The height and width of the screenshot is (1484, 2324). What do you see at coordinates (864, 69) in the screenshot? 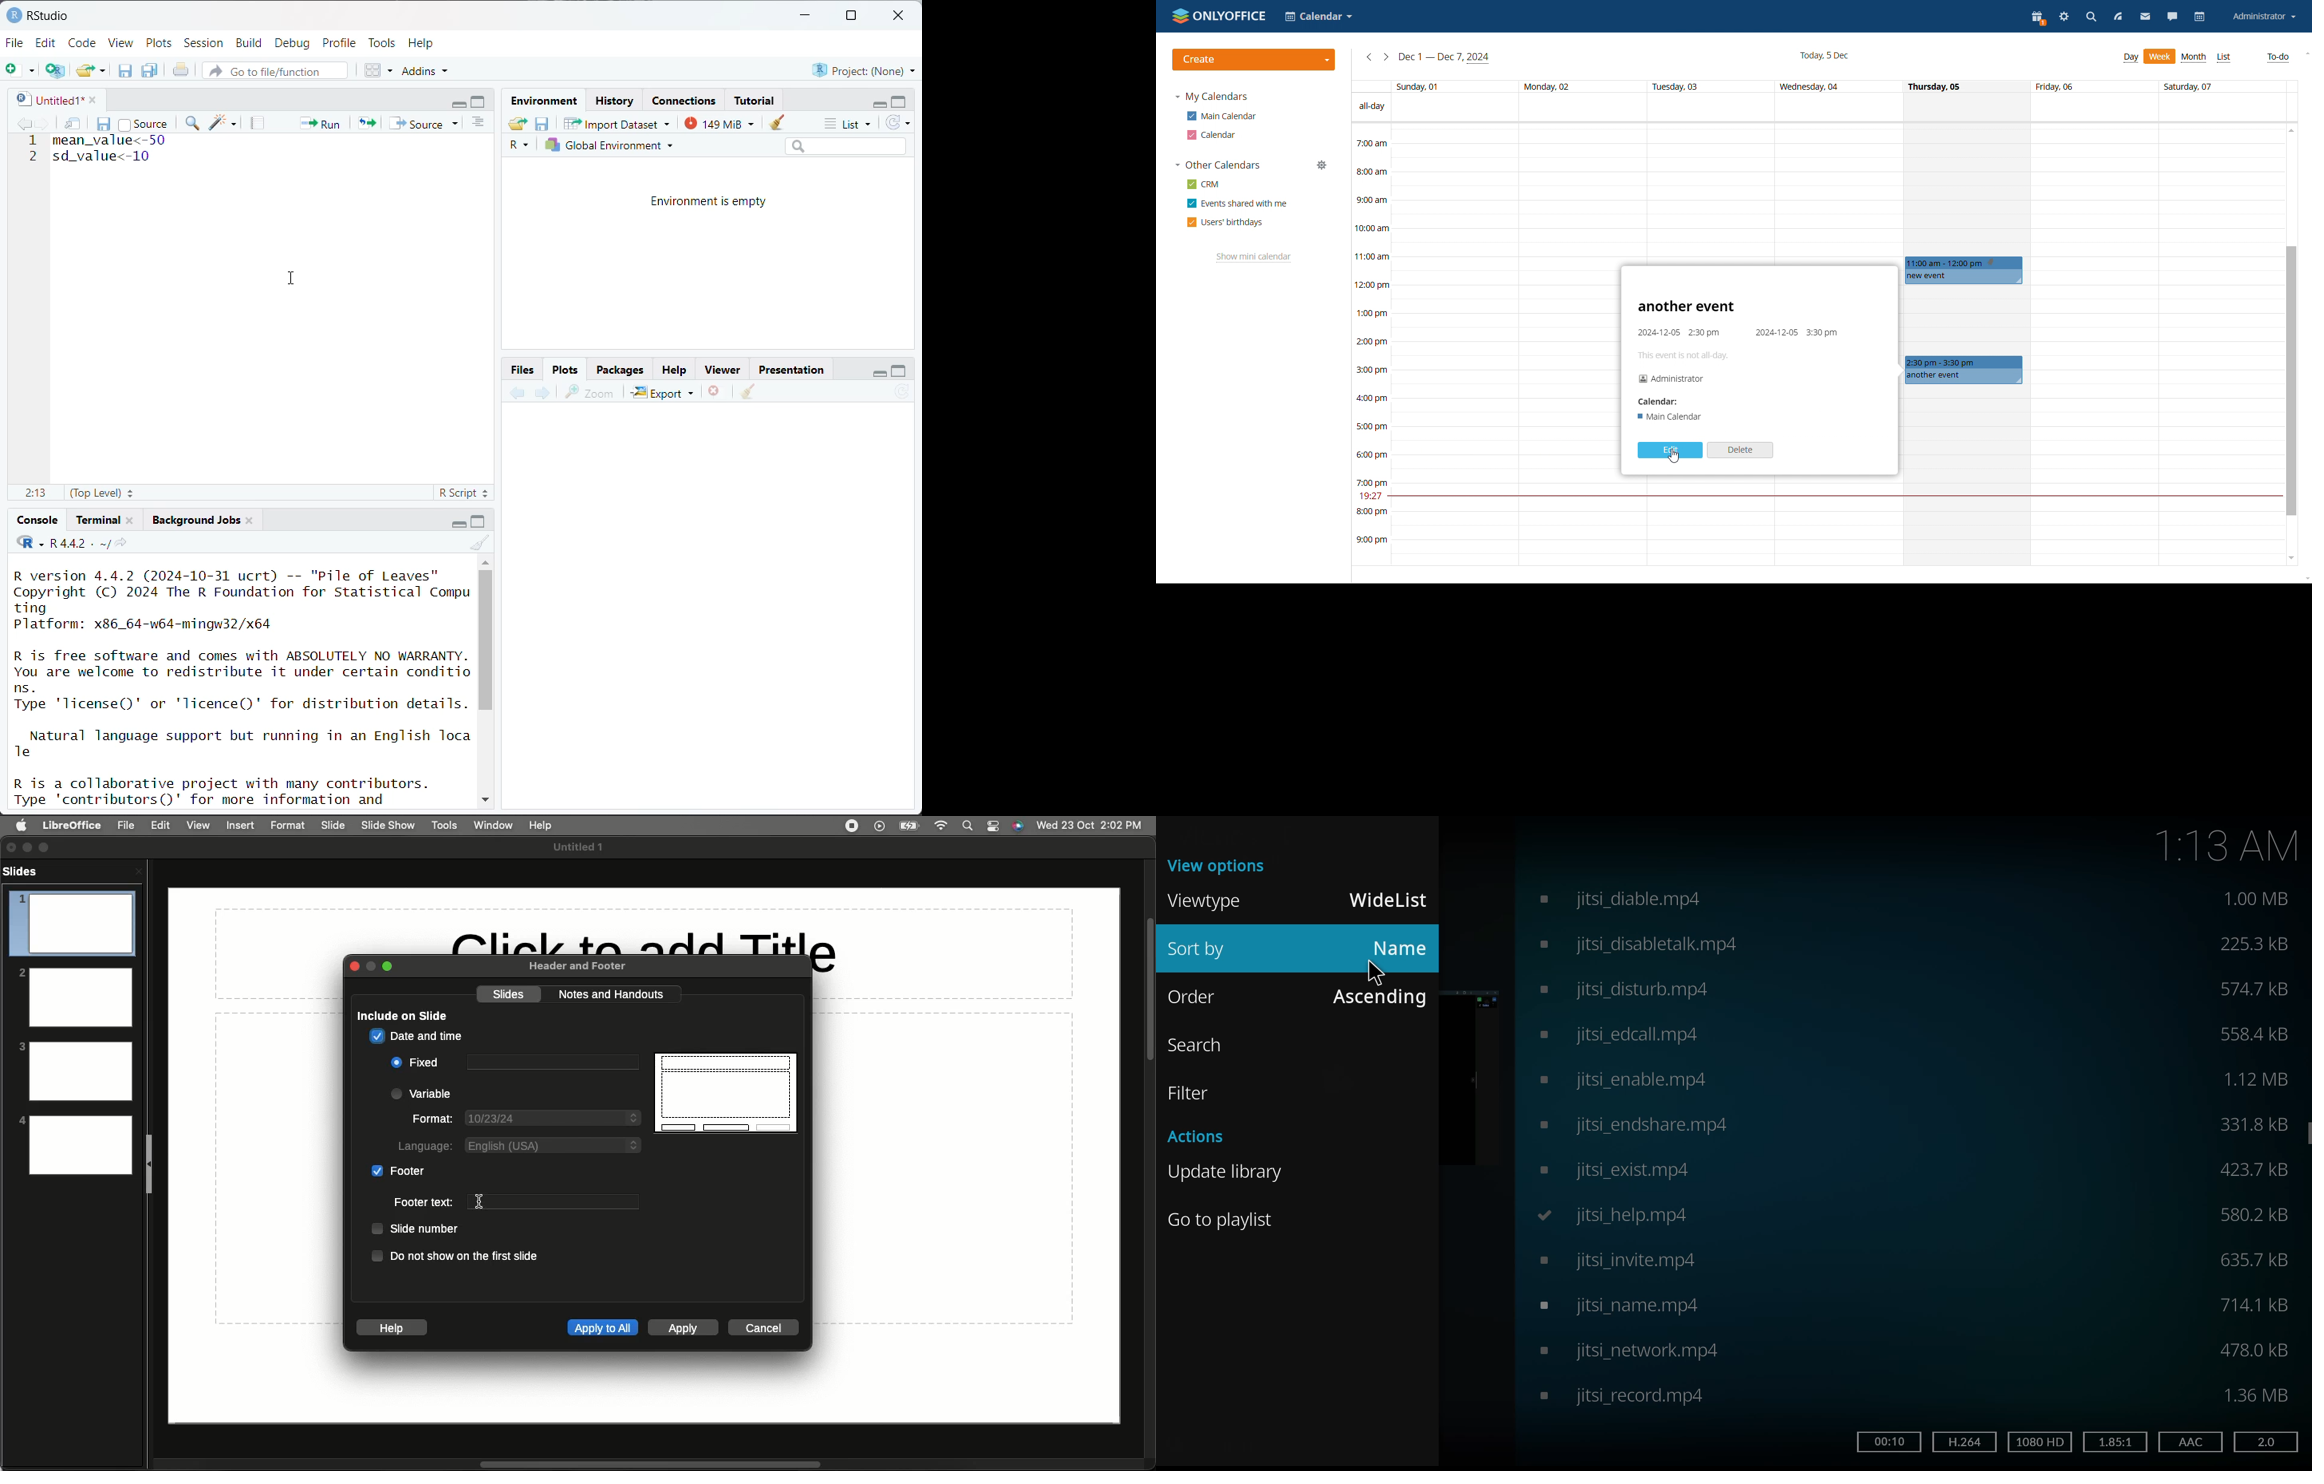
I see `Project:(None)` at bounding box center [864, 69].